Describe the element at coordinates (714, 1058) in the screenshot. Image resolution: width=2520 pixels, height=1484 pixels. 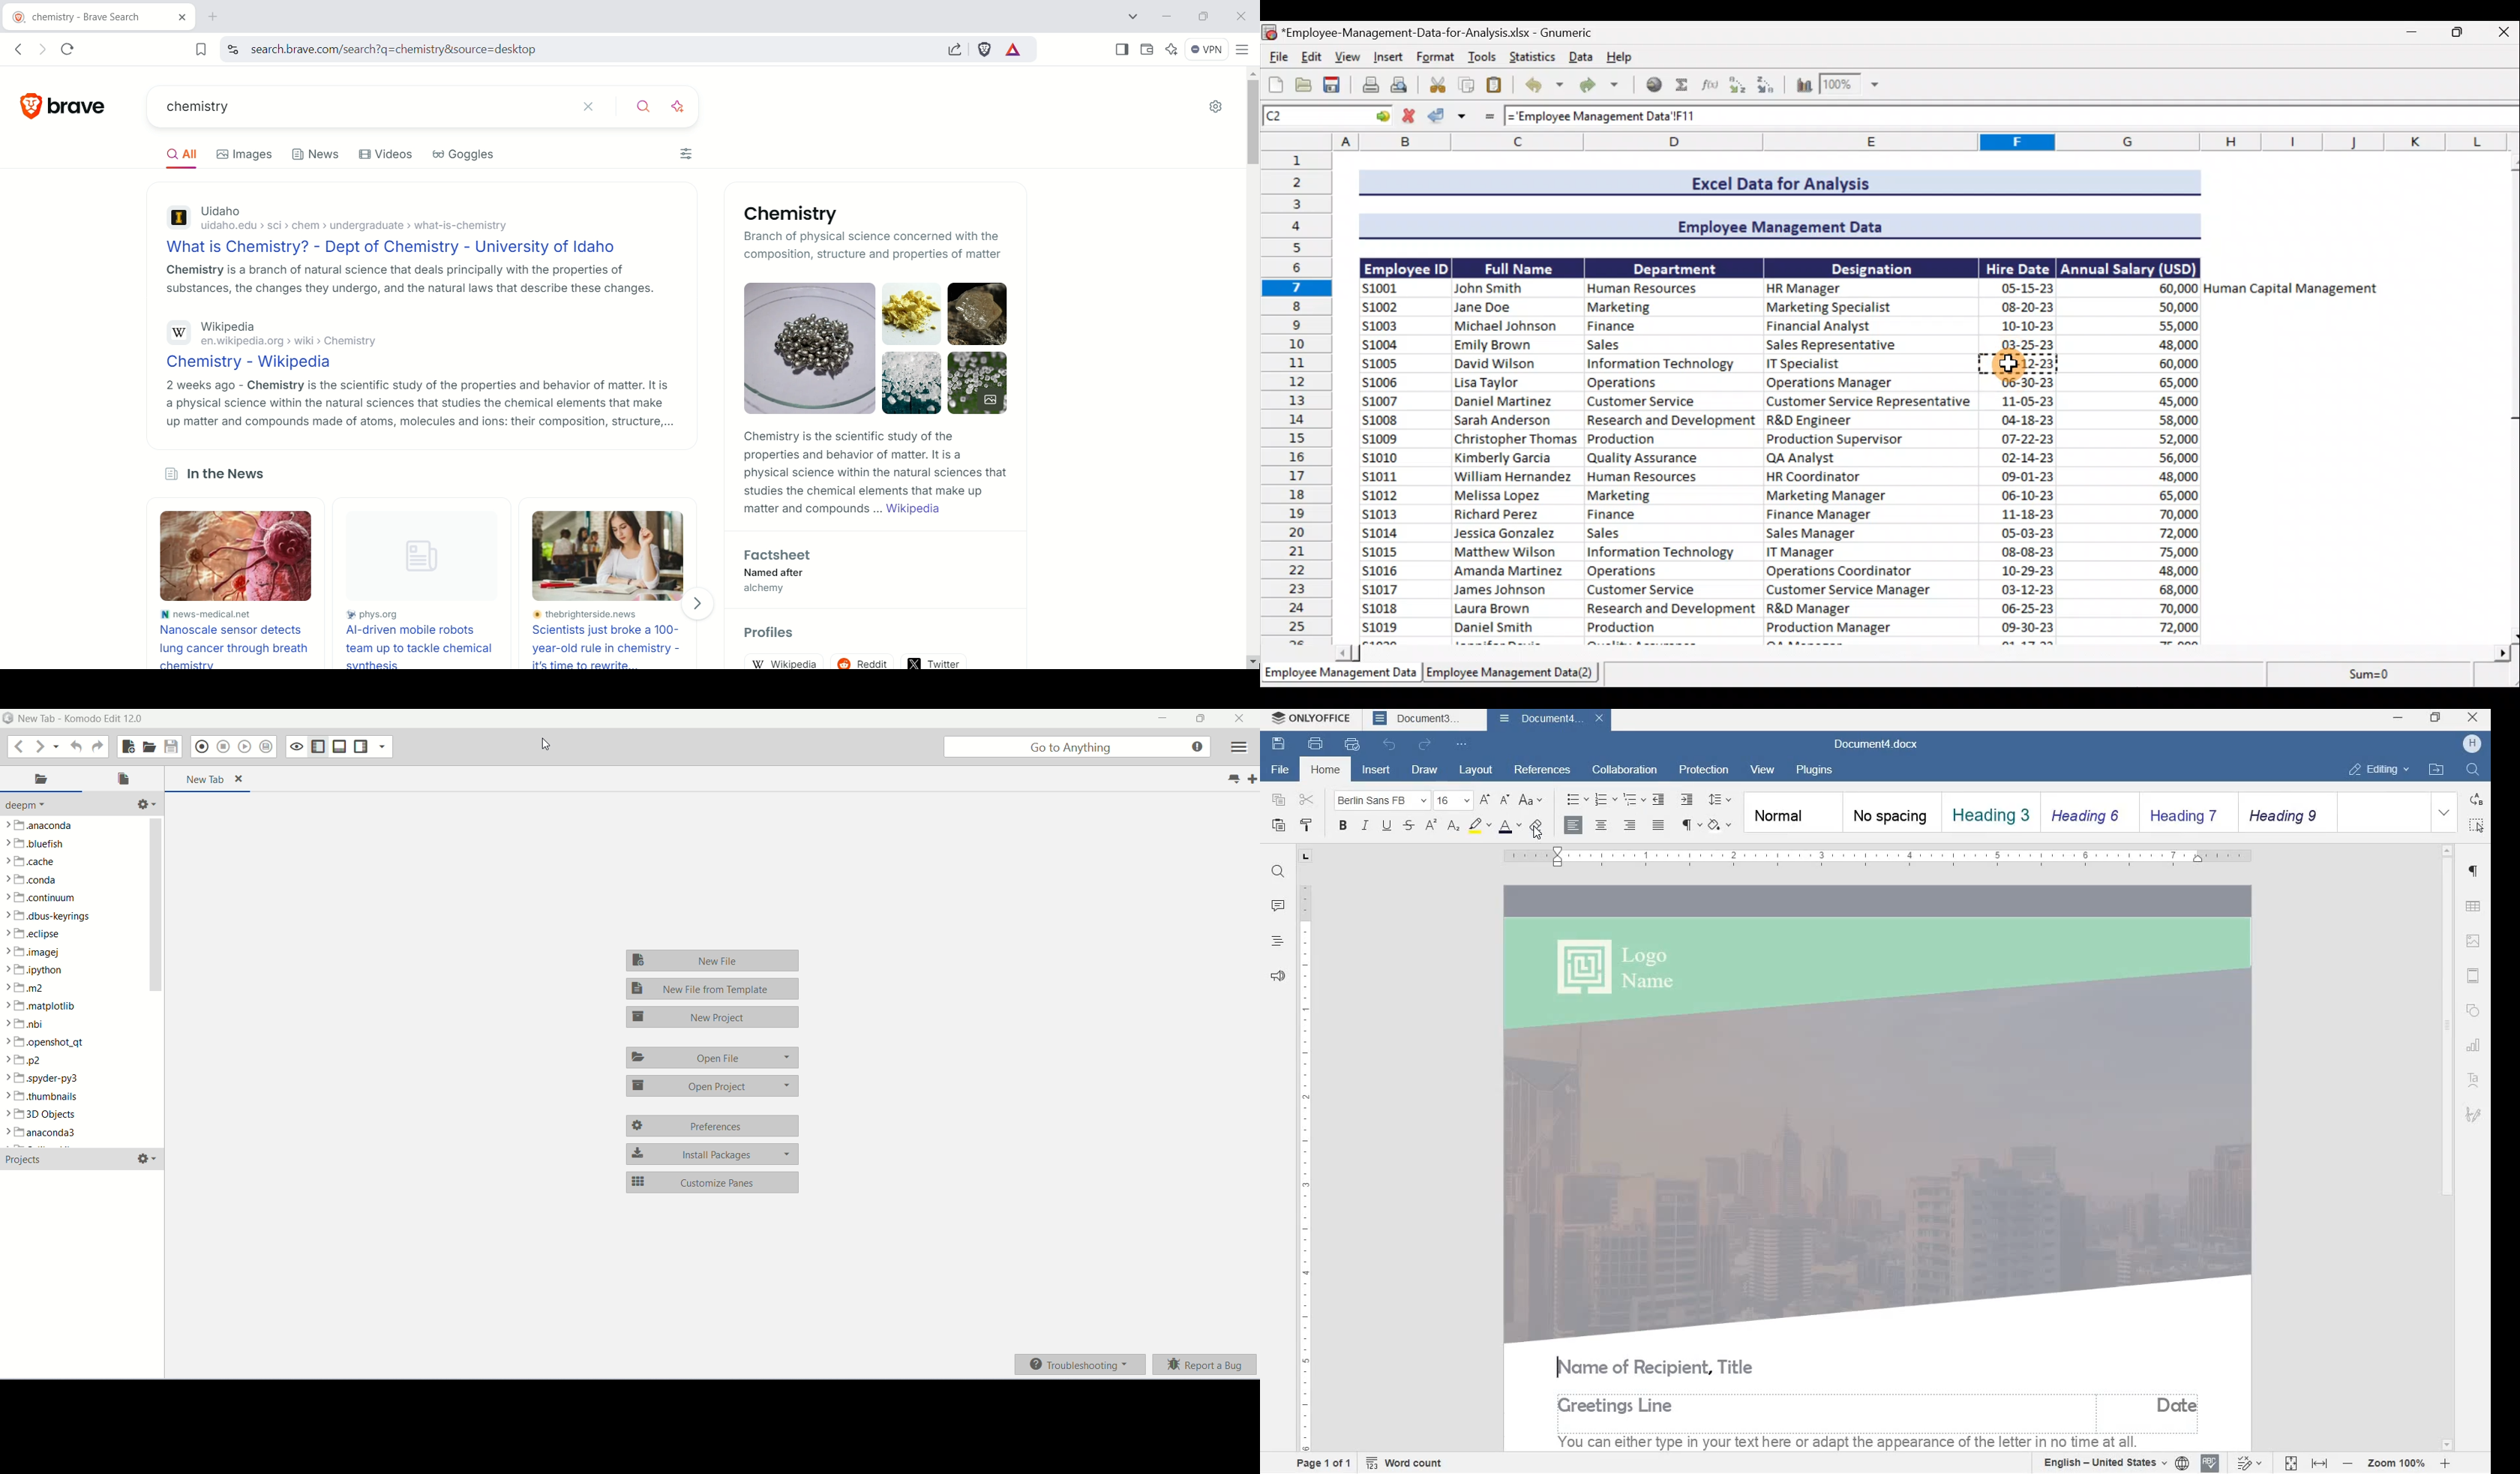
I see `open file` at that location.